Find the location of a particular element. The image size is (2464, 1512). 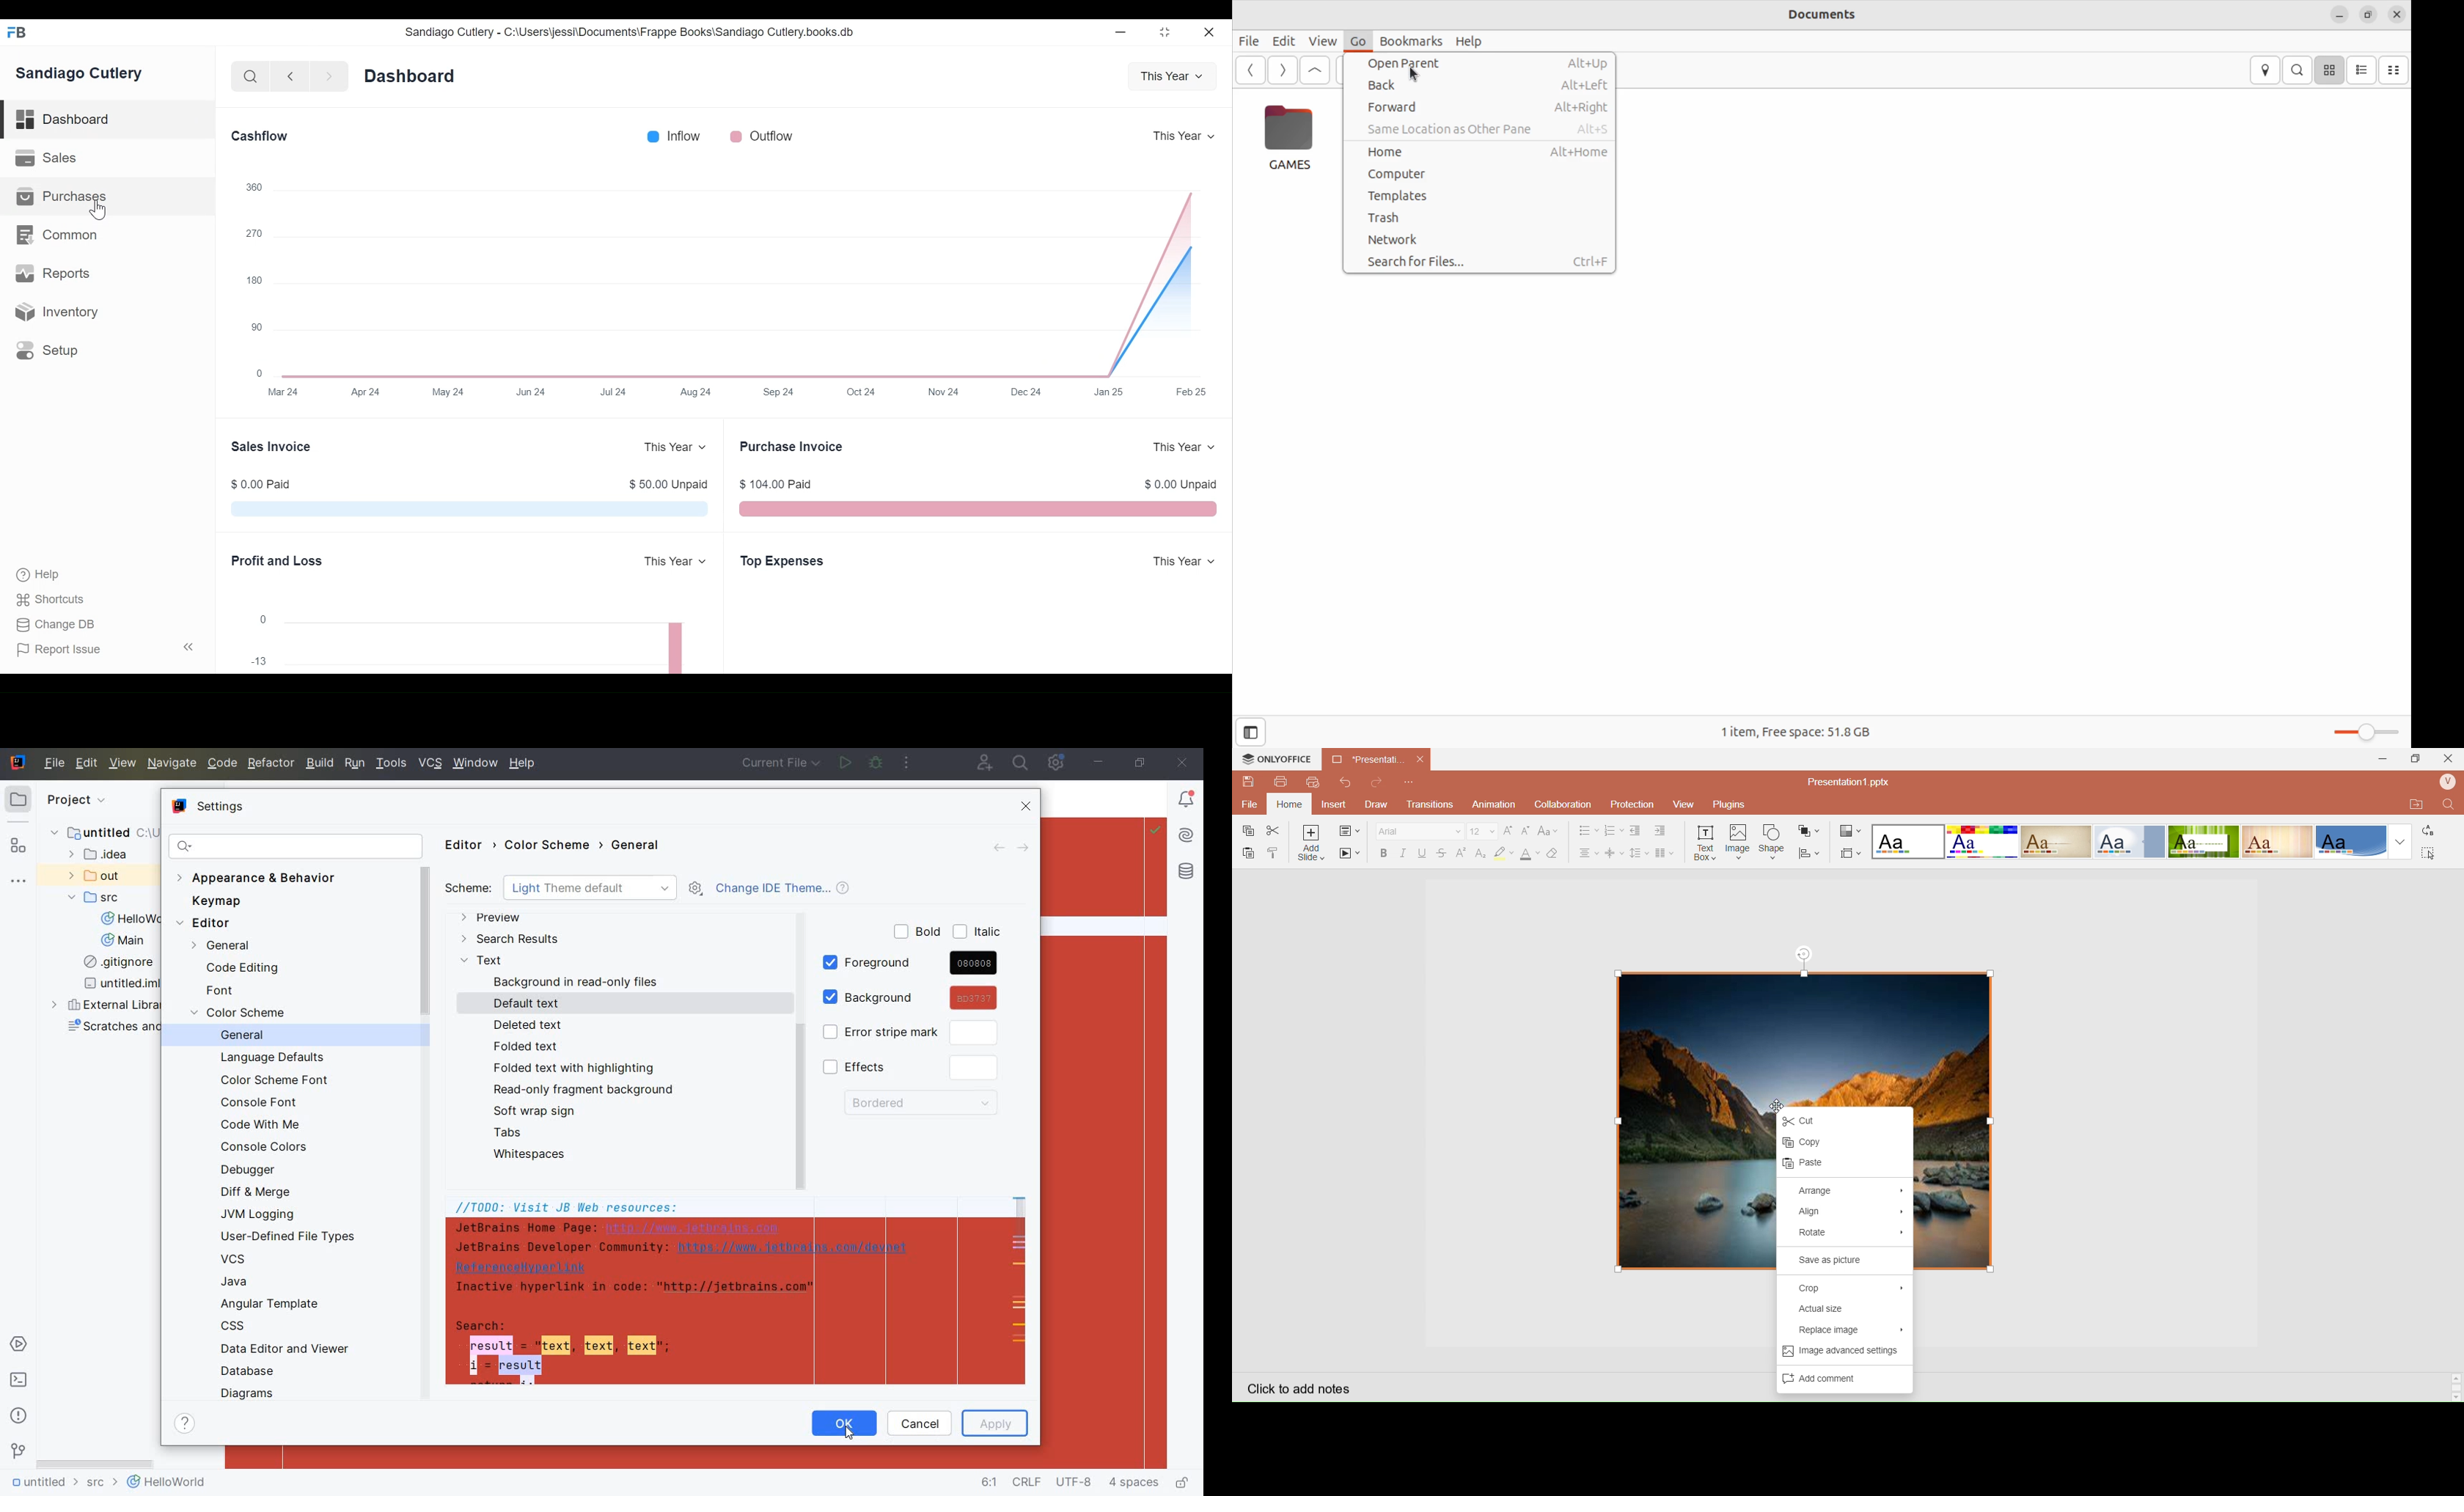

Replace is located at coordinates (2429, 829).